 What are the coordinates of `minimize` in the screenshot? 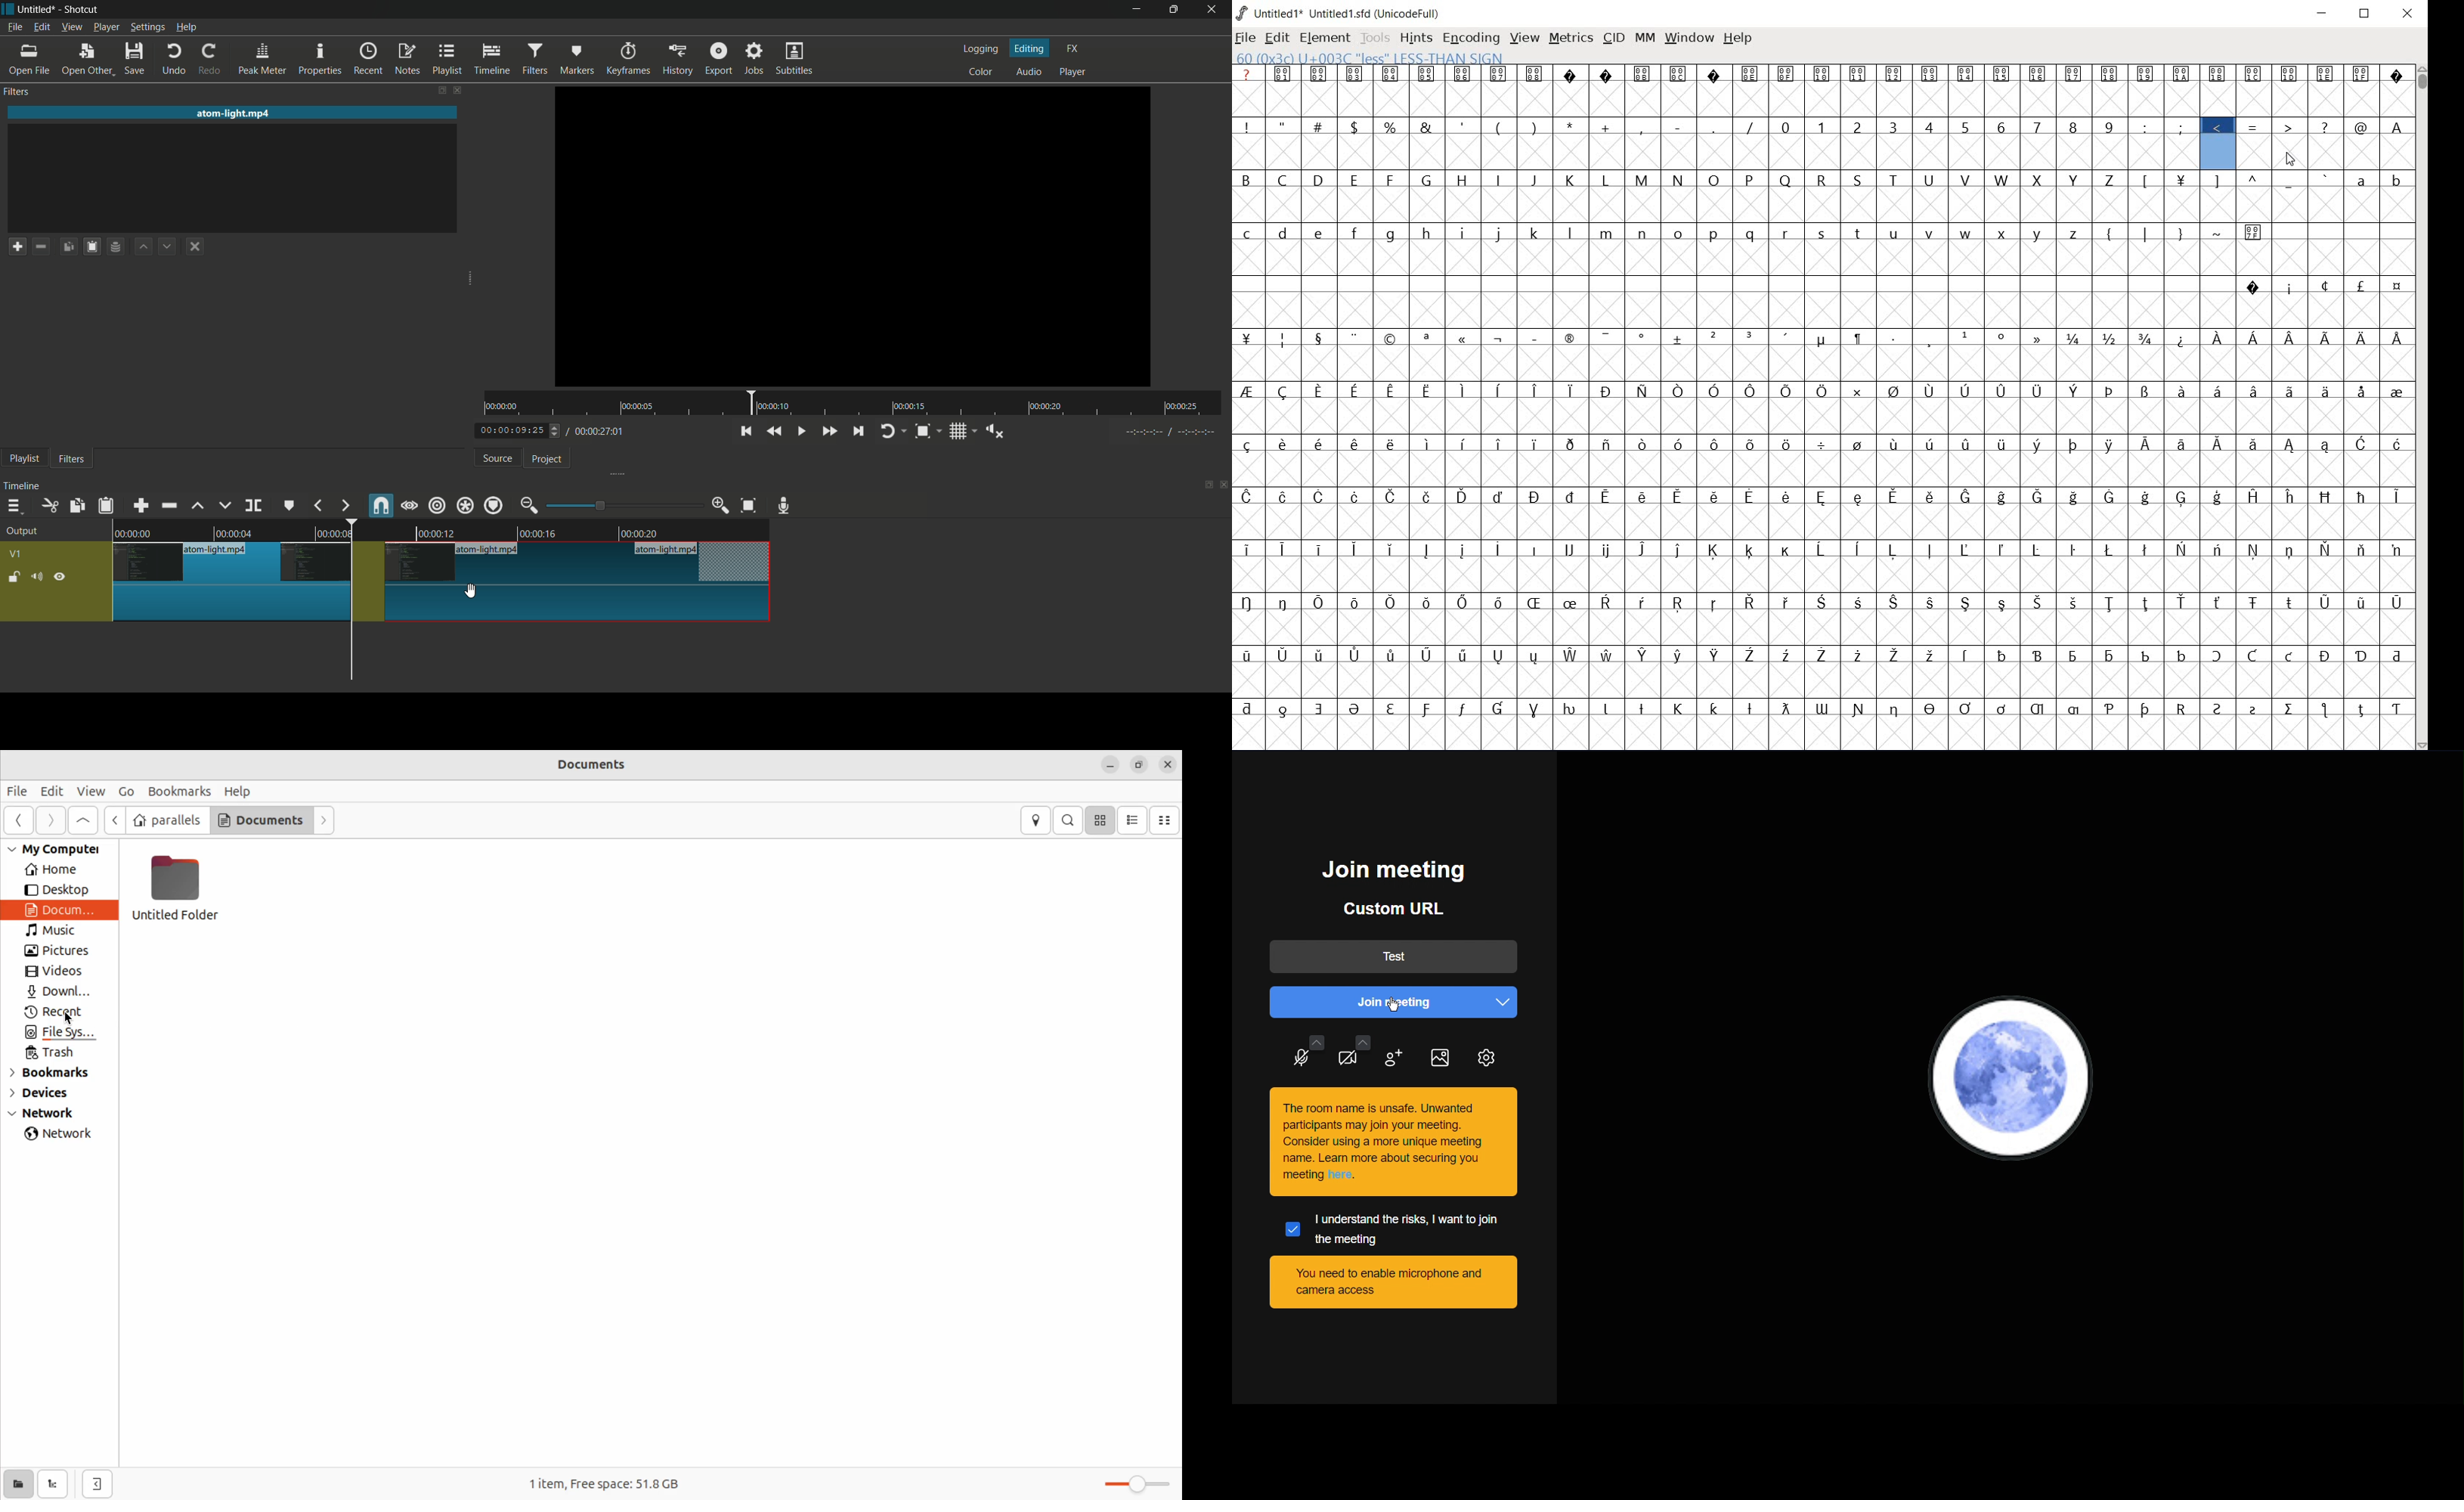 It's located at (1134, 10).